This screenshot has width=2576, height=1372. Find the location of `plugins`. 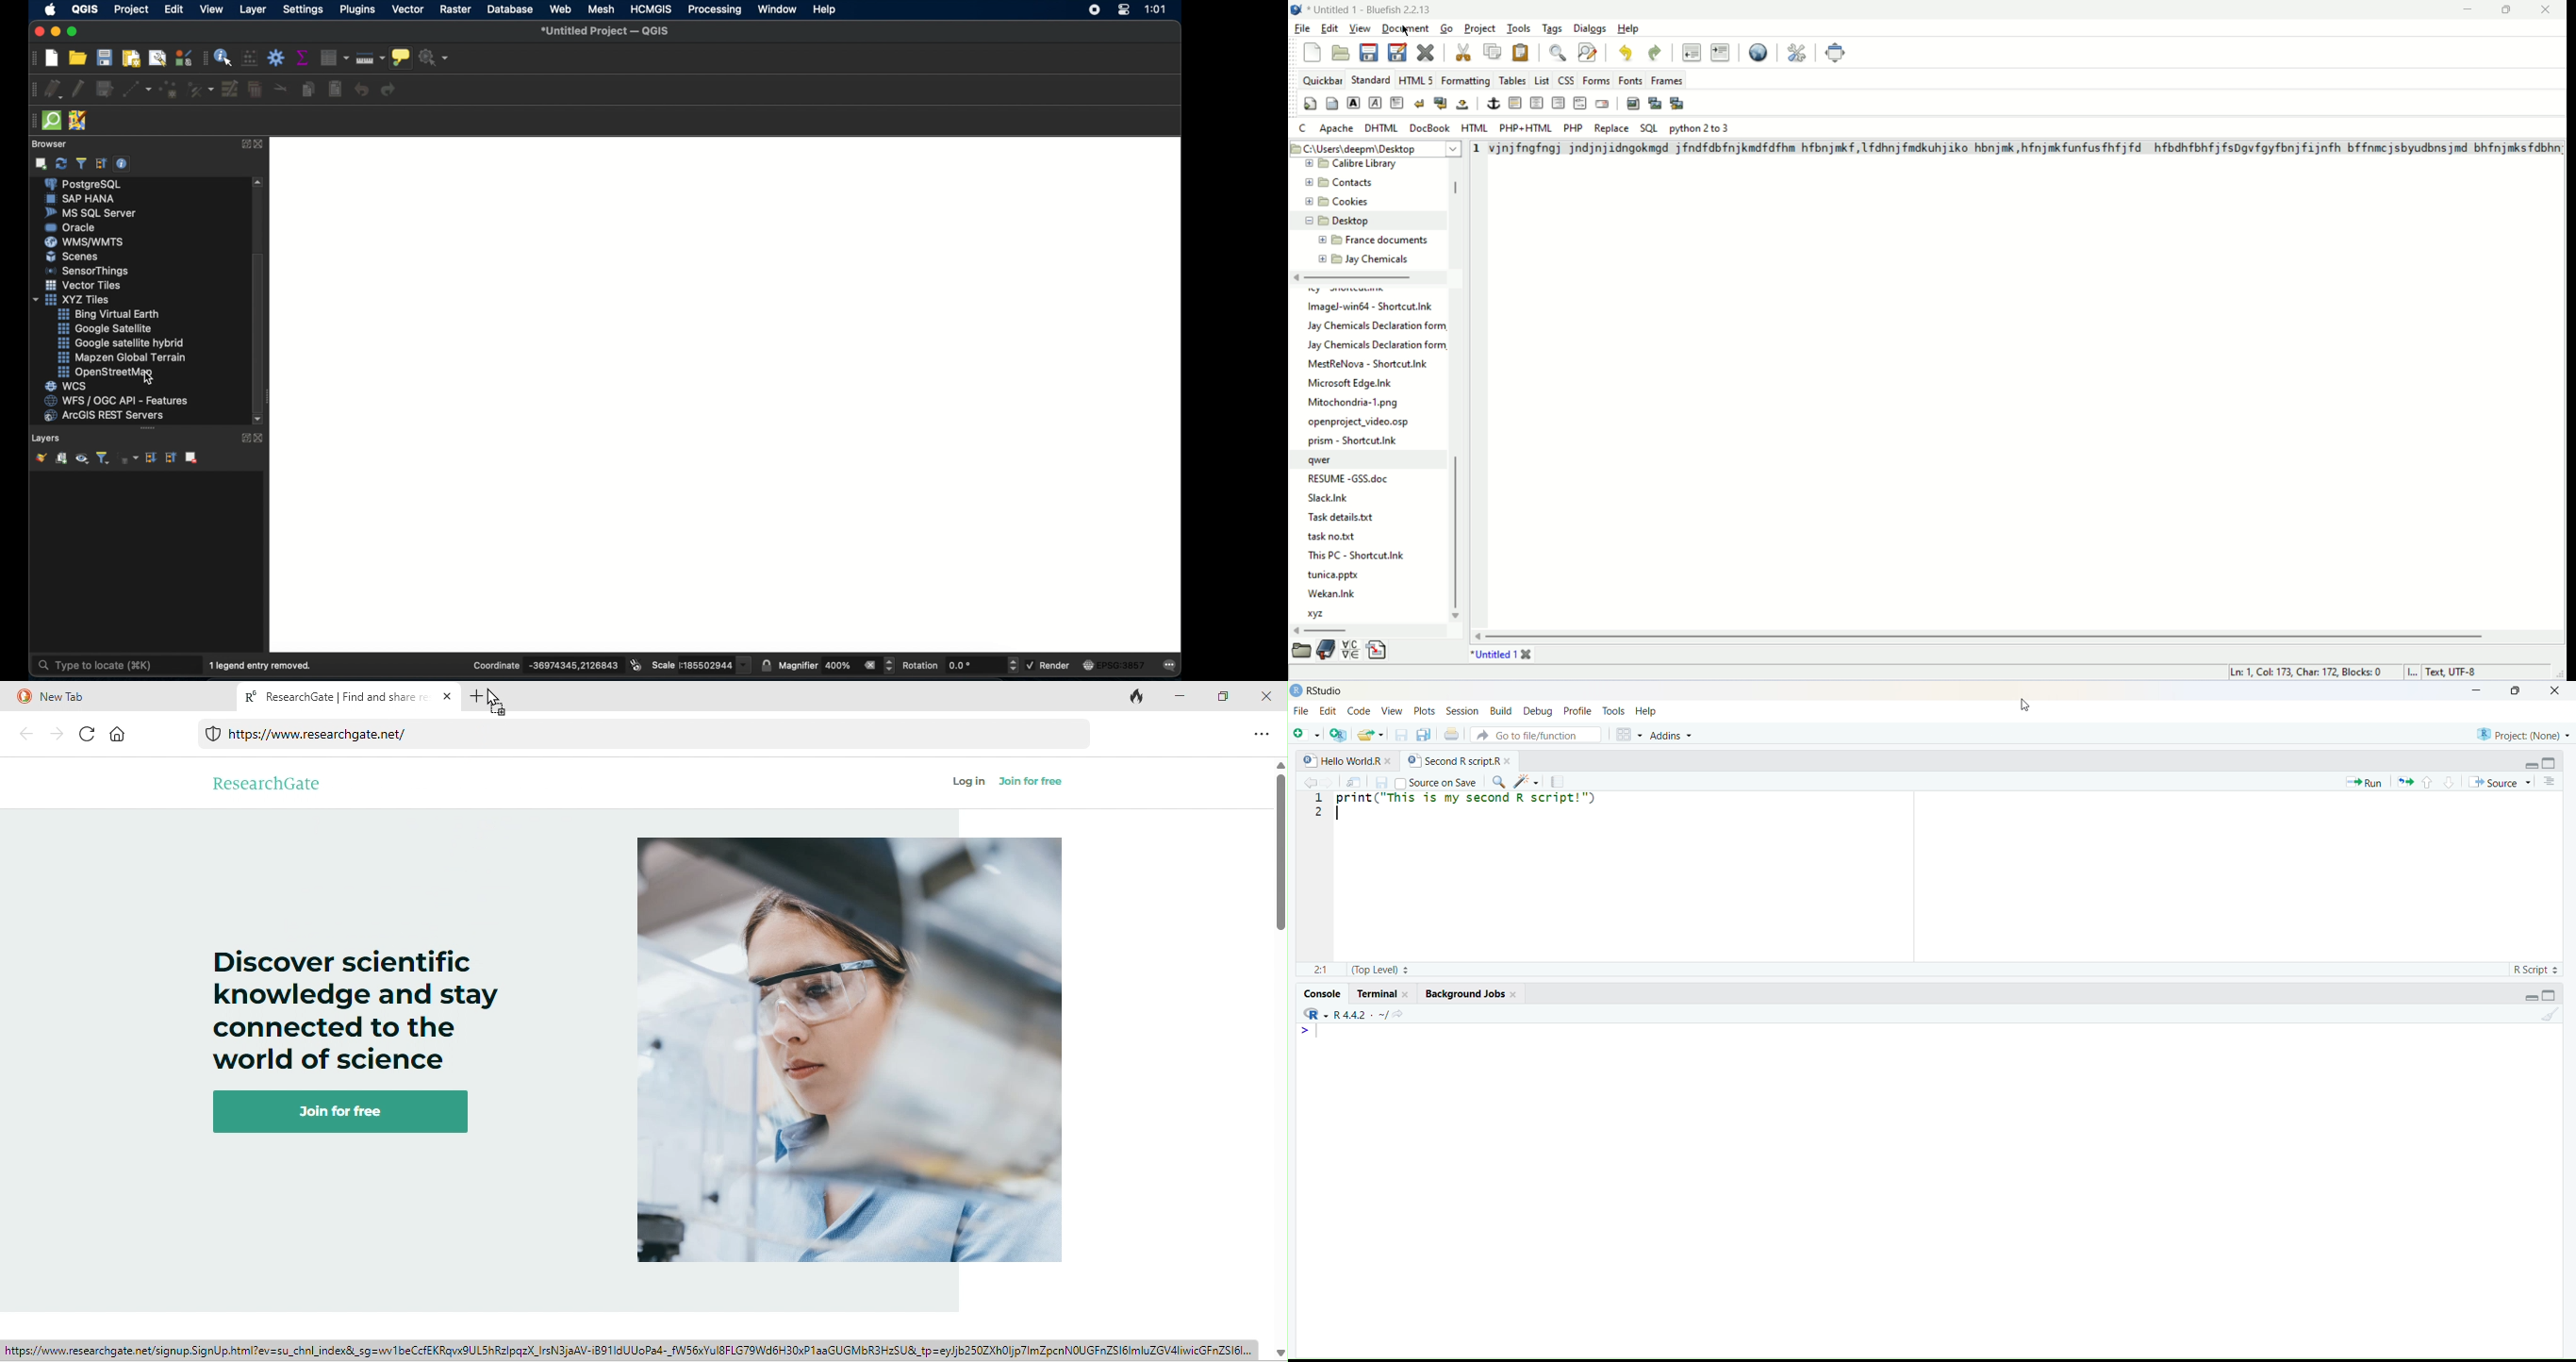

plugins is located at coordinates (357, 10).